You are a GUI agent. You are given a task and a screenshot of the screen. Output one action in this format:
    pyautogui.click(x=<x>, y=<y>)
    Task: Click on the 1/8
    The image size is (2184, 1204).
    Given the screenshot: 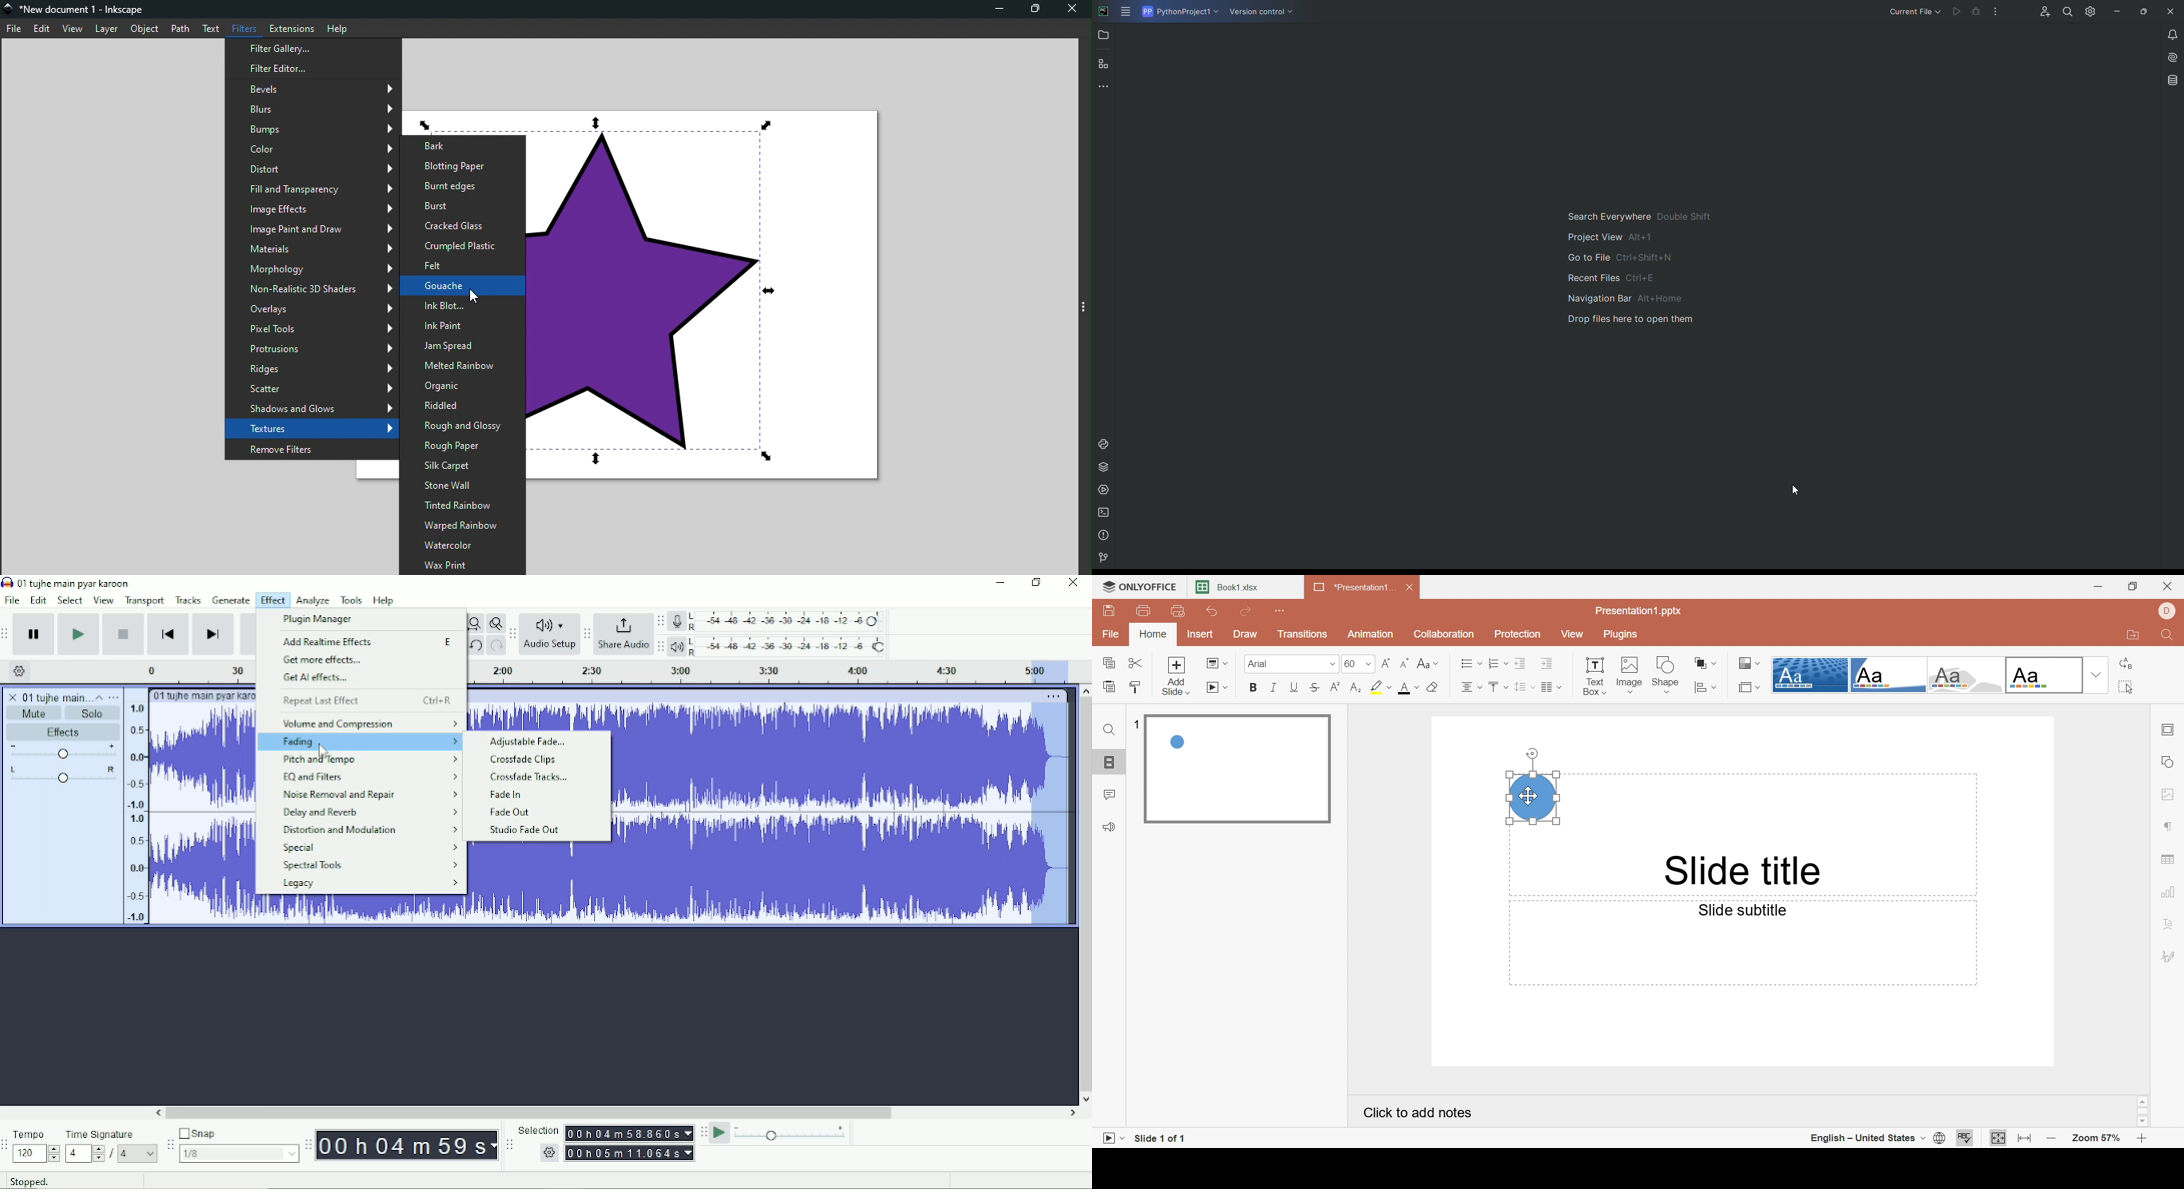 What is the action you would take?
    pyautogui.click(x=241, y=1153)
    